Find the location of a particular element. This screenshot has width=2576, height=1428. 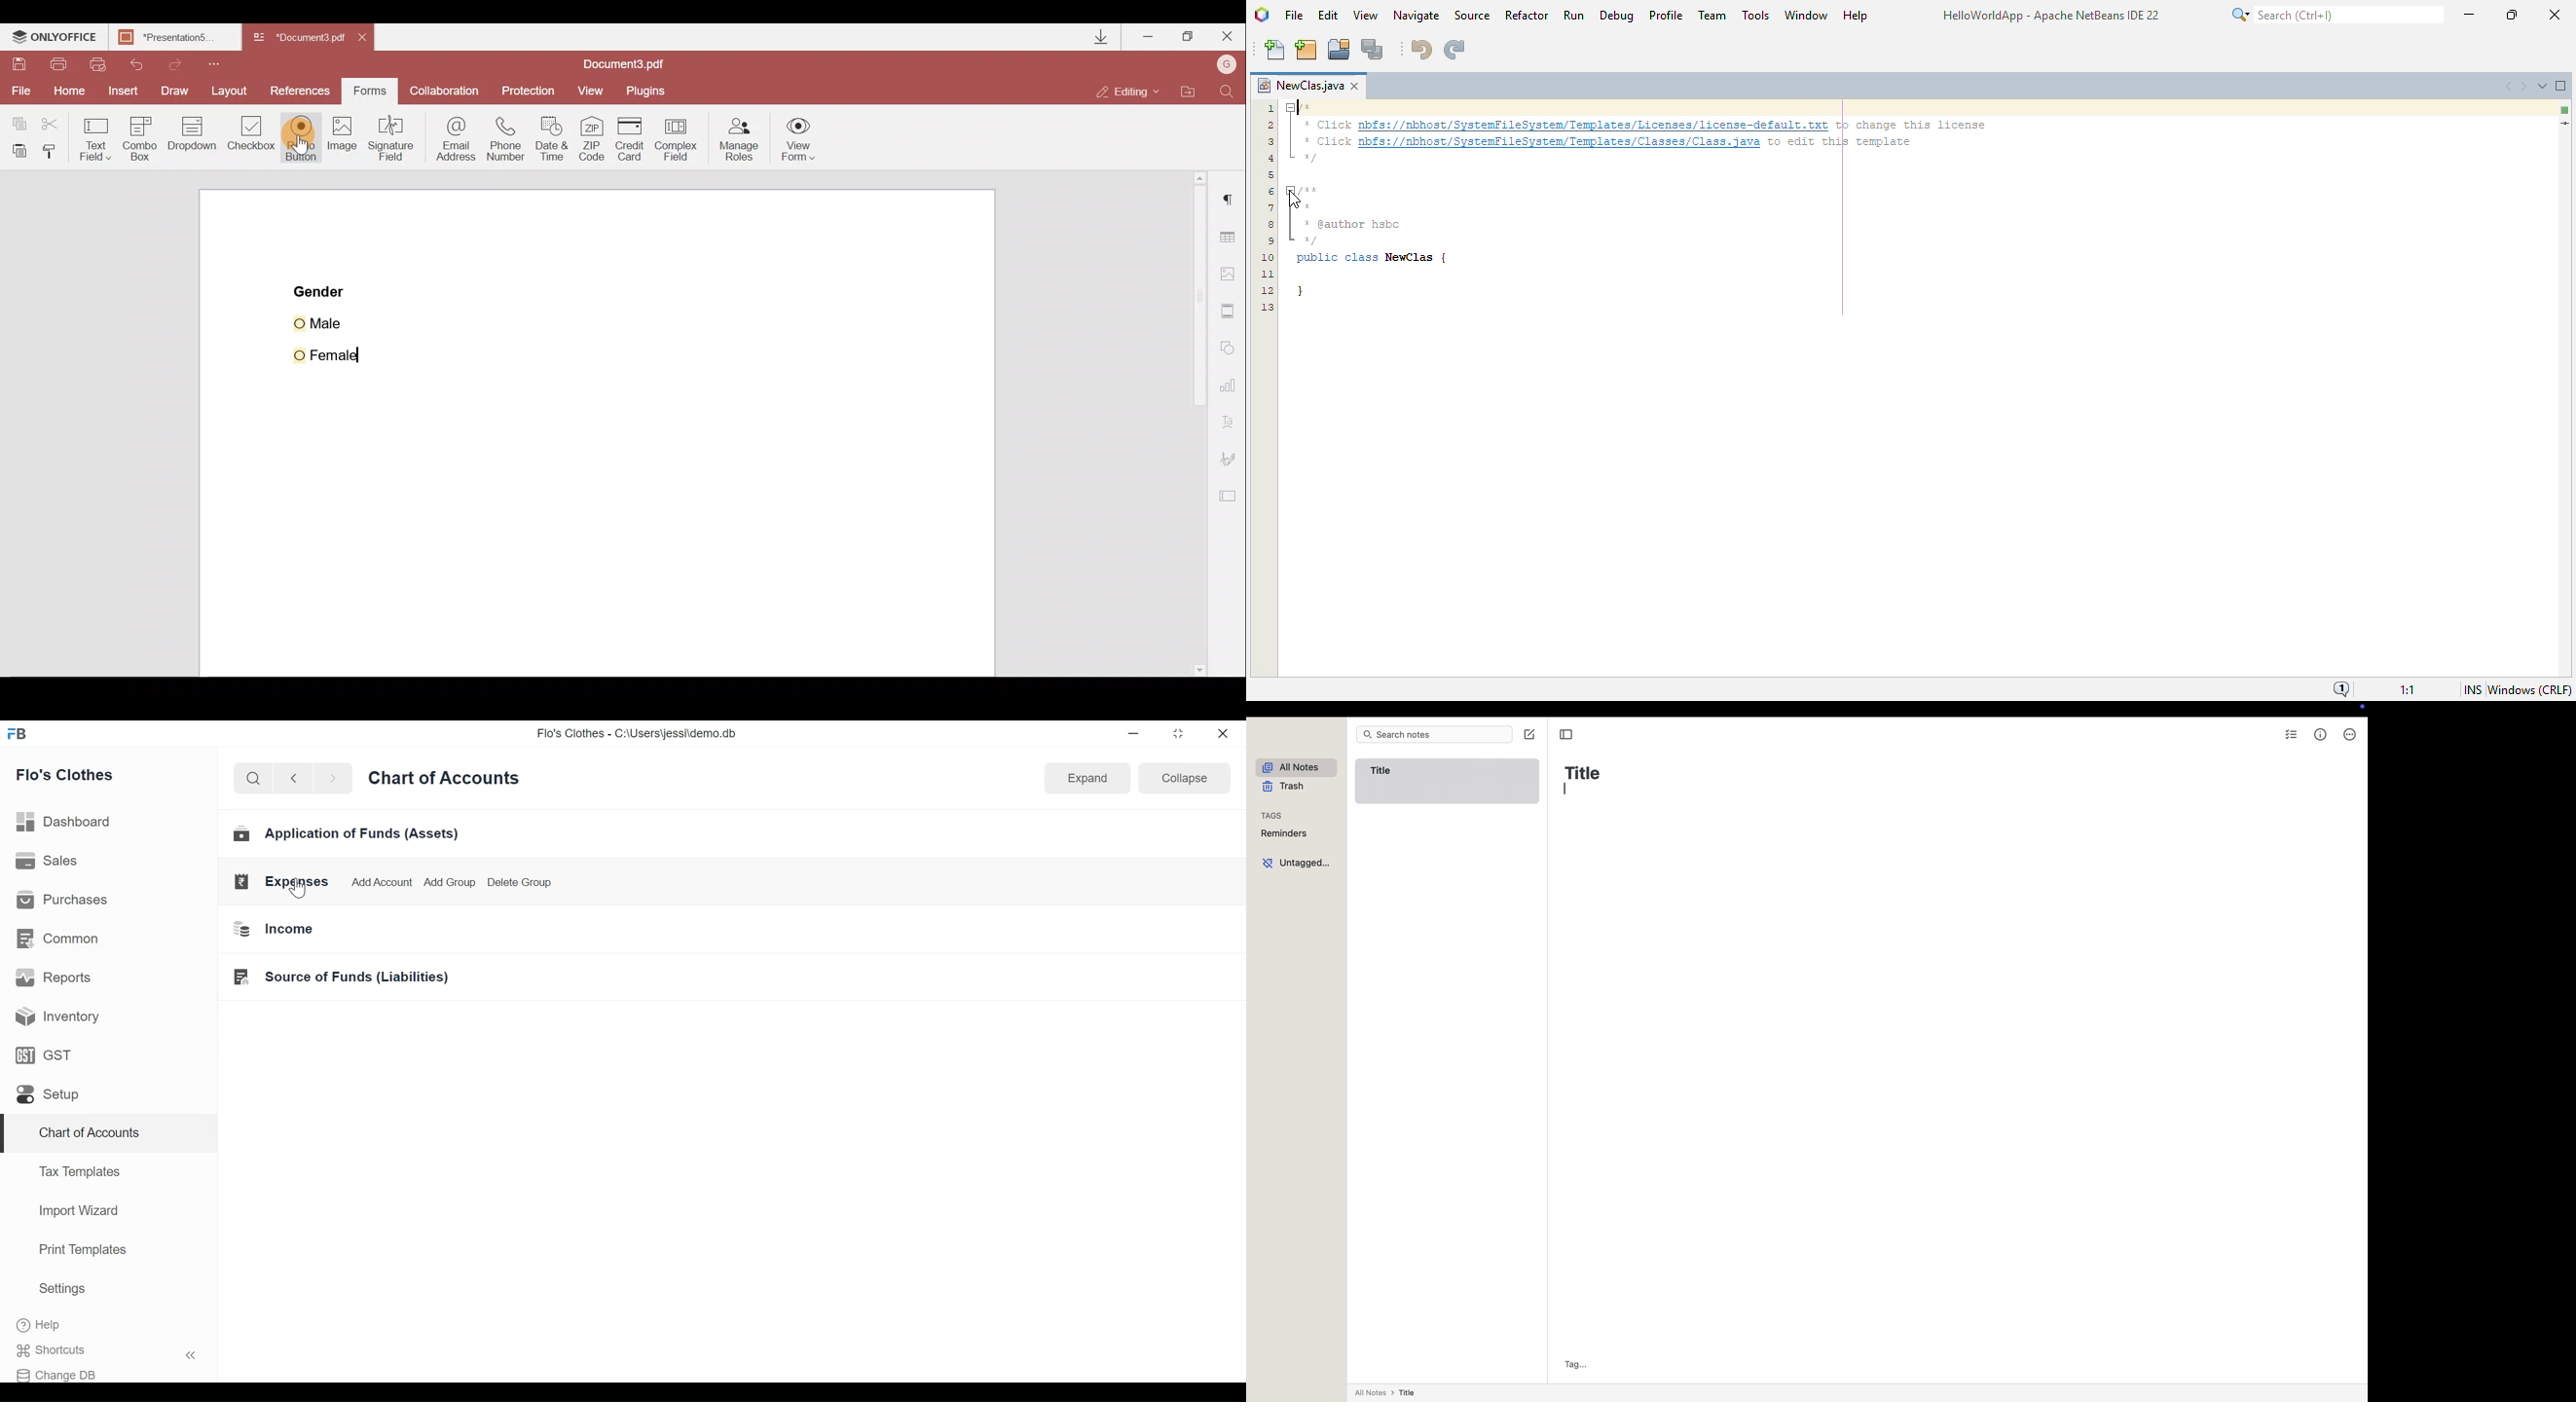

Paste is located at coordinates (17, 149).